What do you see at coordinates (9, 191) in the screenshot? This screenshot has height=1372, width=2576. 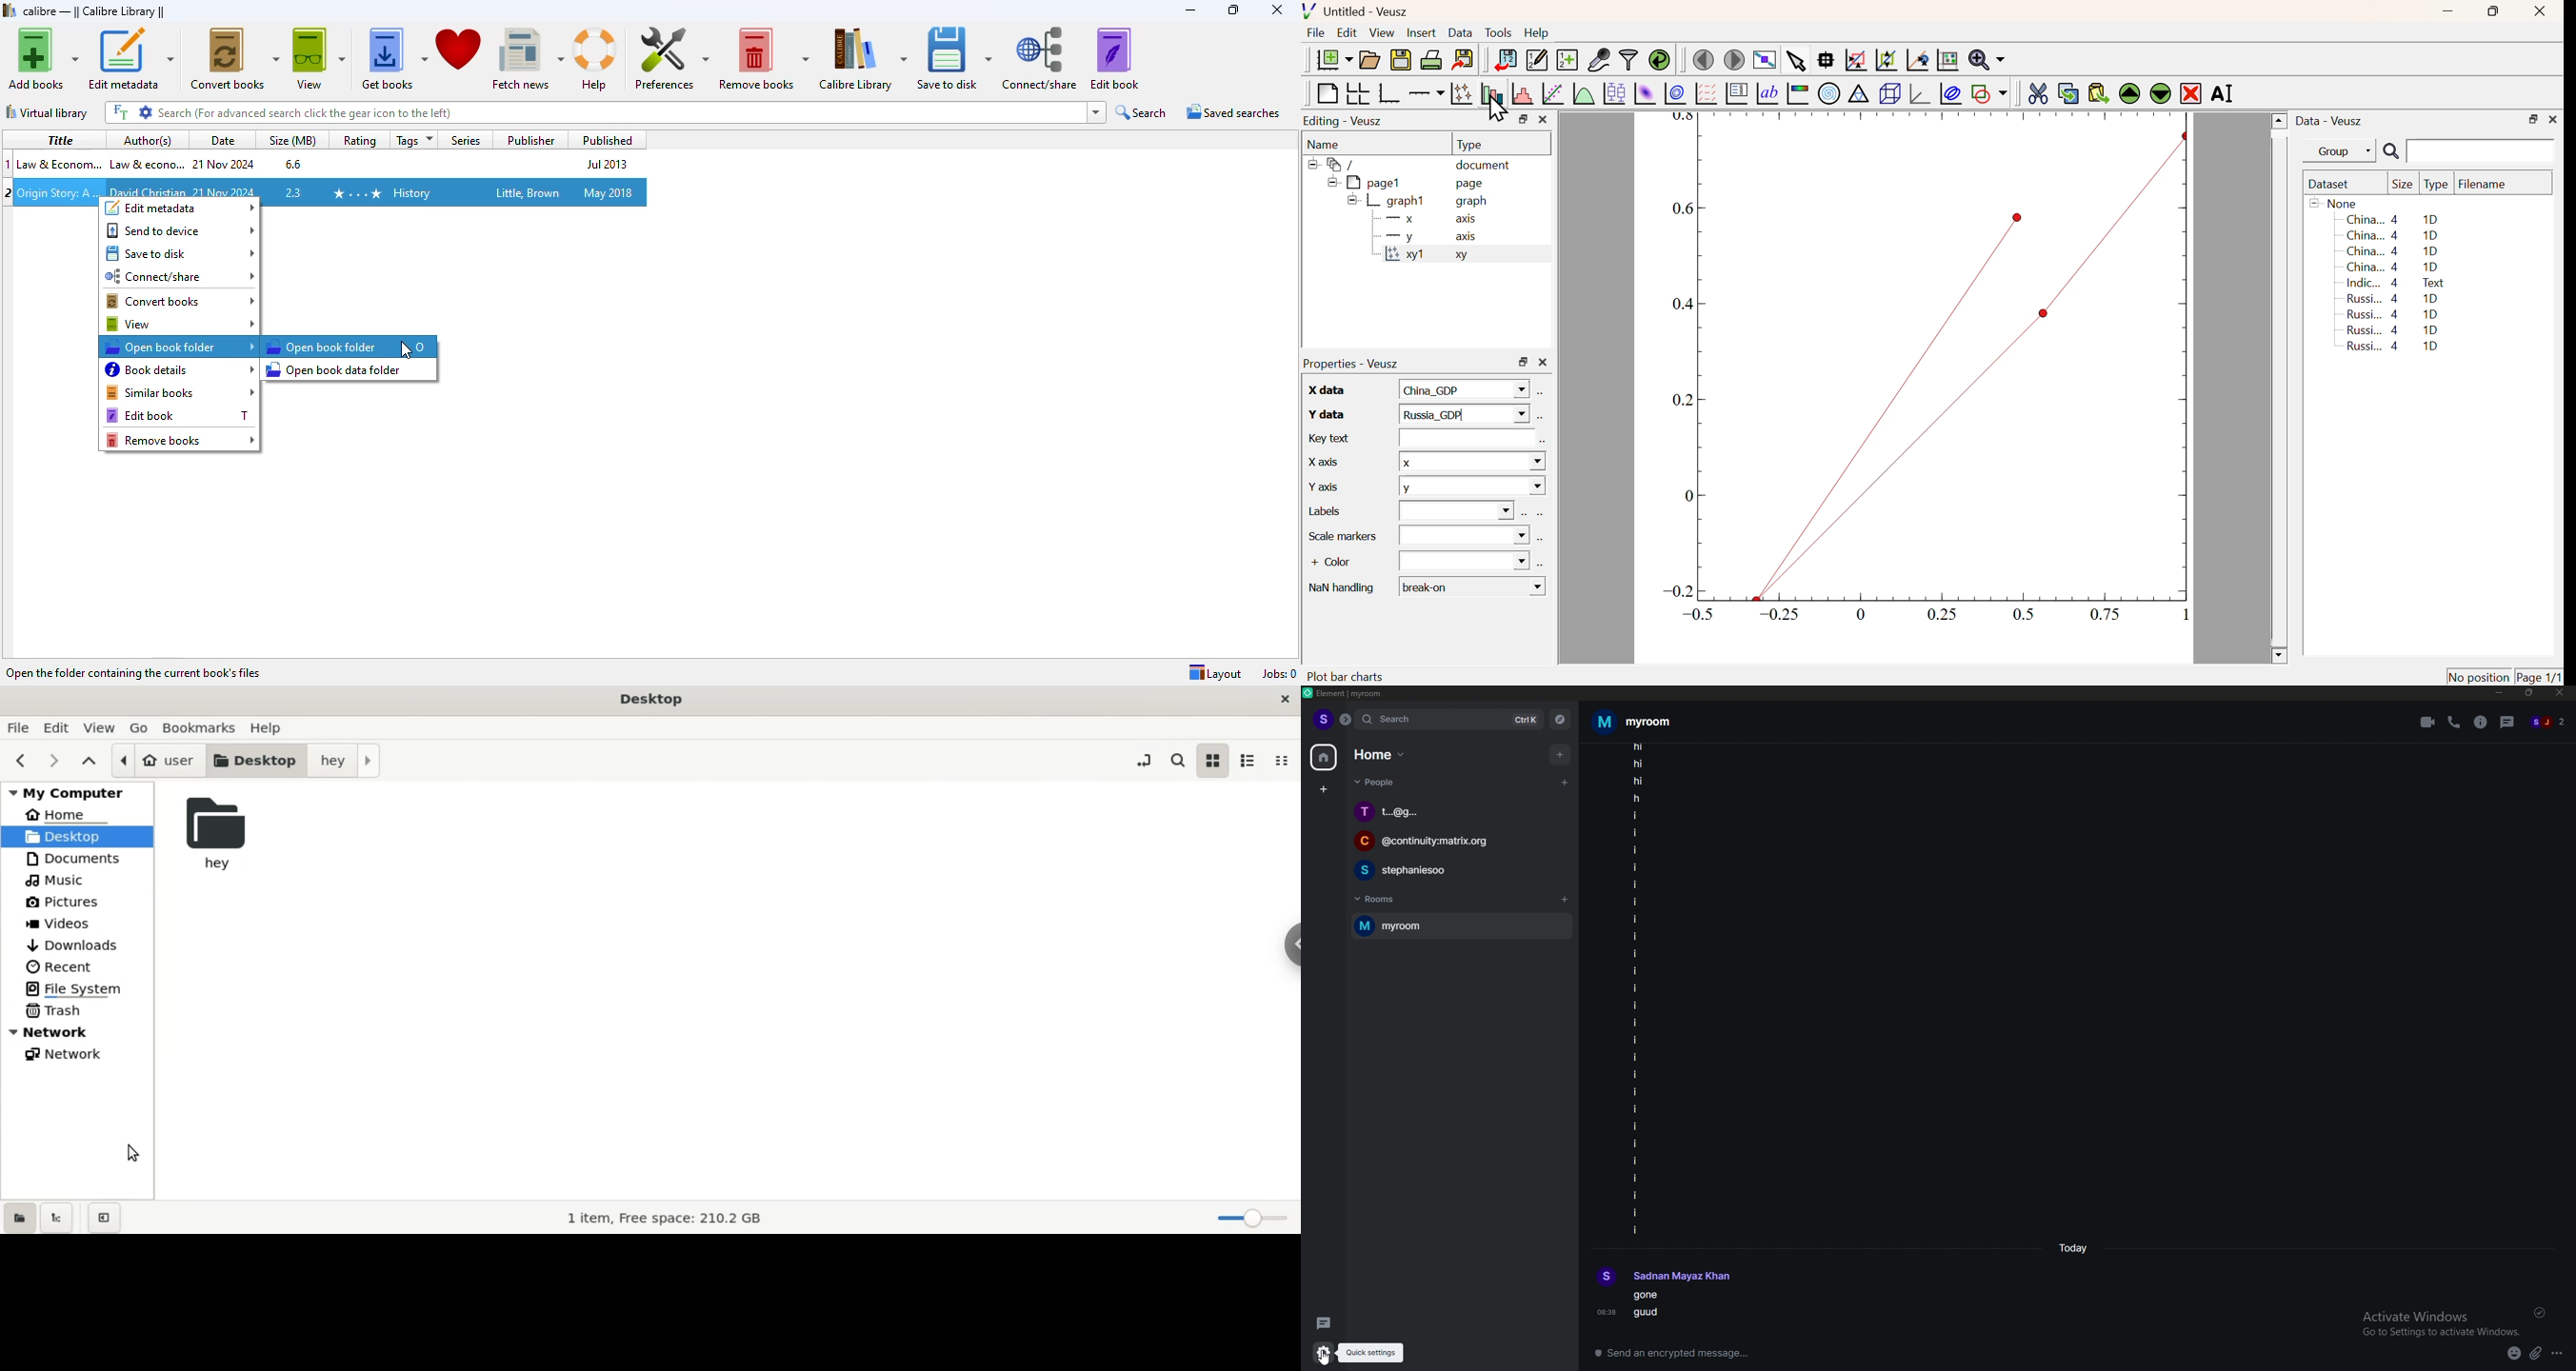 I see `2` at bounding box center [9, 191].